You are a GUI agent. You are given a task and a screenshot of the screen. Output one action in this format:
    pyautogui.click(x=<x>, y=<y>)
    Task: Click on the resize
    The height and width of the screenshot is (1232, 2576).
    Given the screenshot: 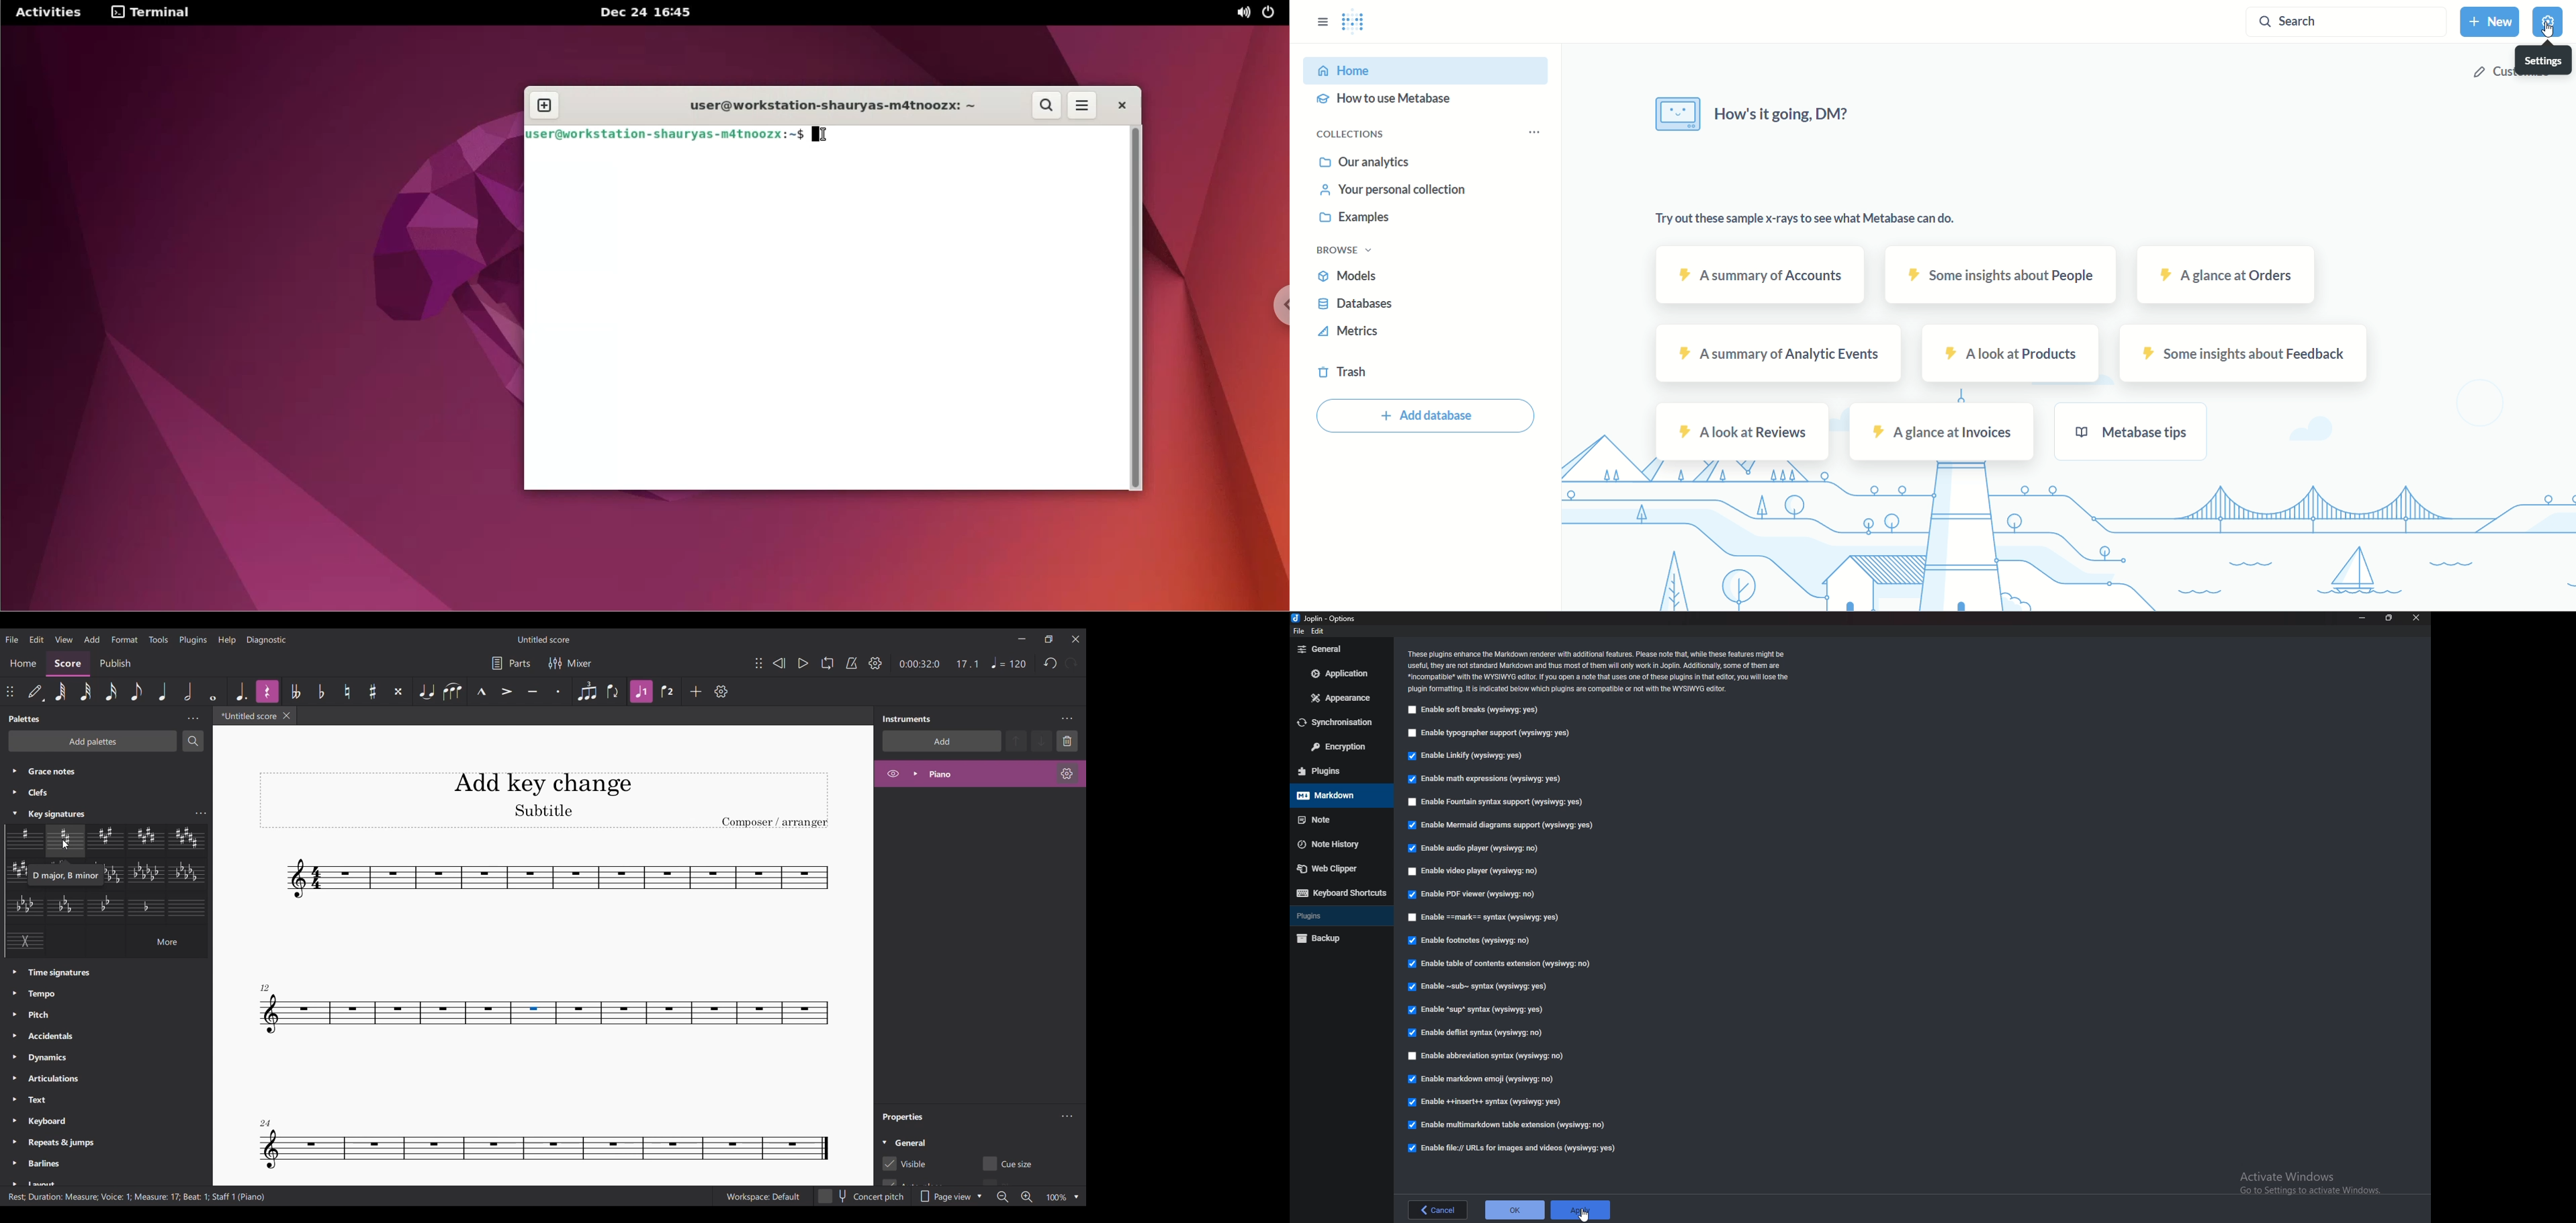 What is the action you would take?
    pyautogui.click(x=2390, y=618)
    